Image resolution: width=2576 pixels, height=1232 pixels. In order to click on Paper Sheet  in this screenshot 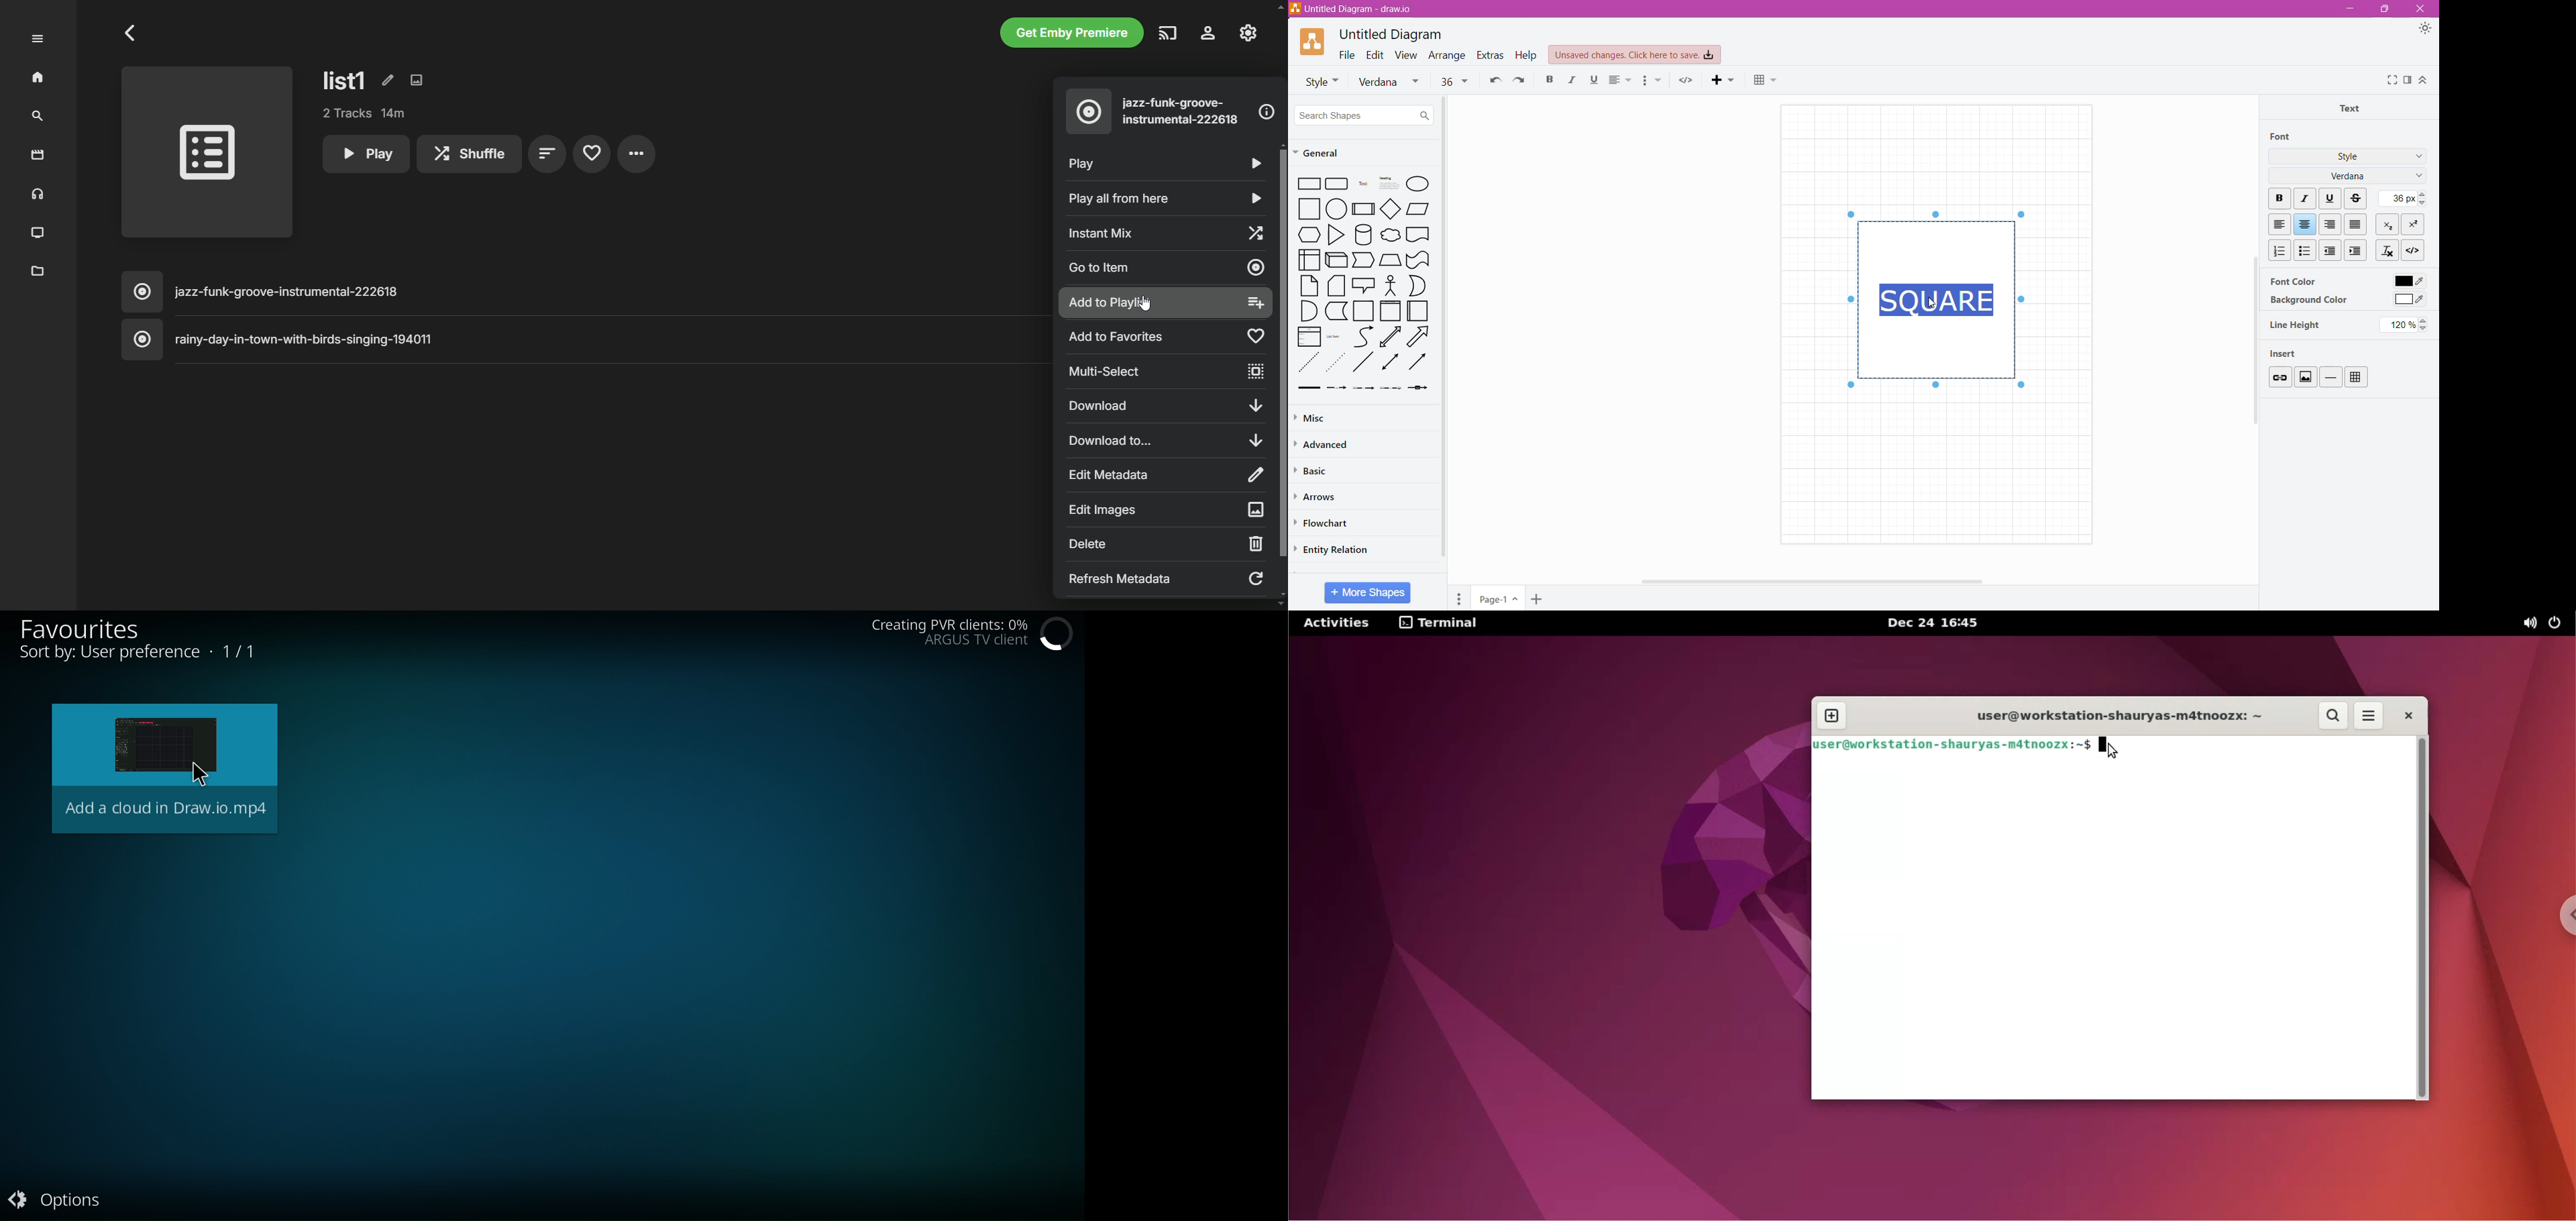, I will do `click(1309, 285)`.